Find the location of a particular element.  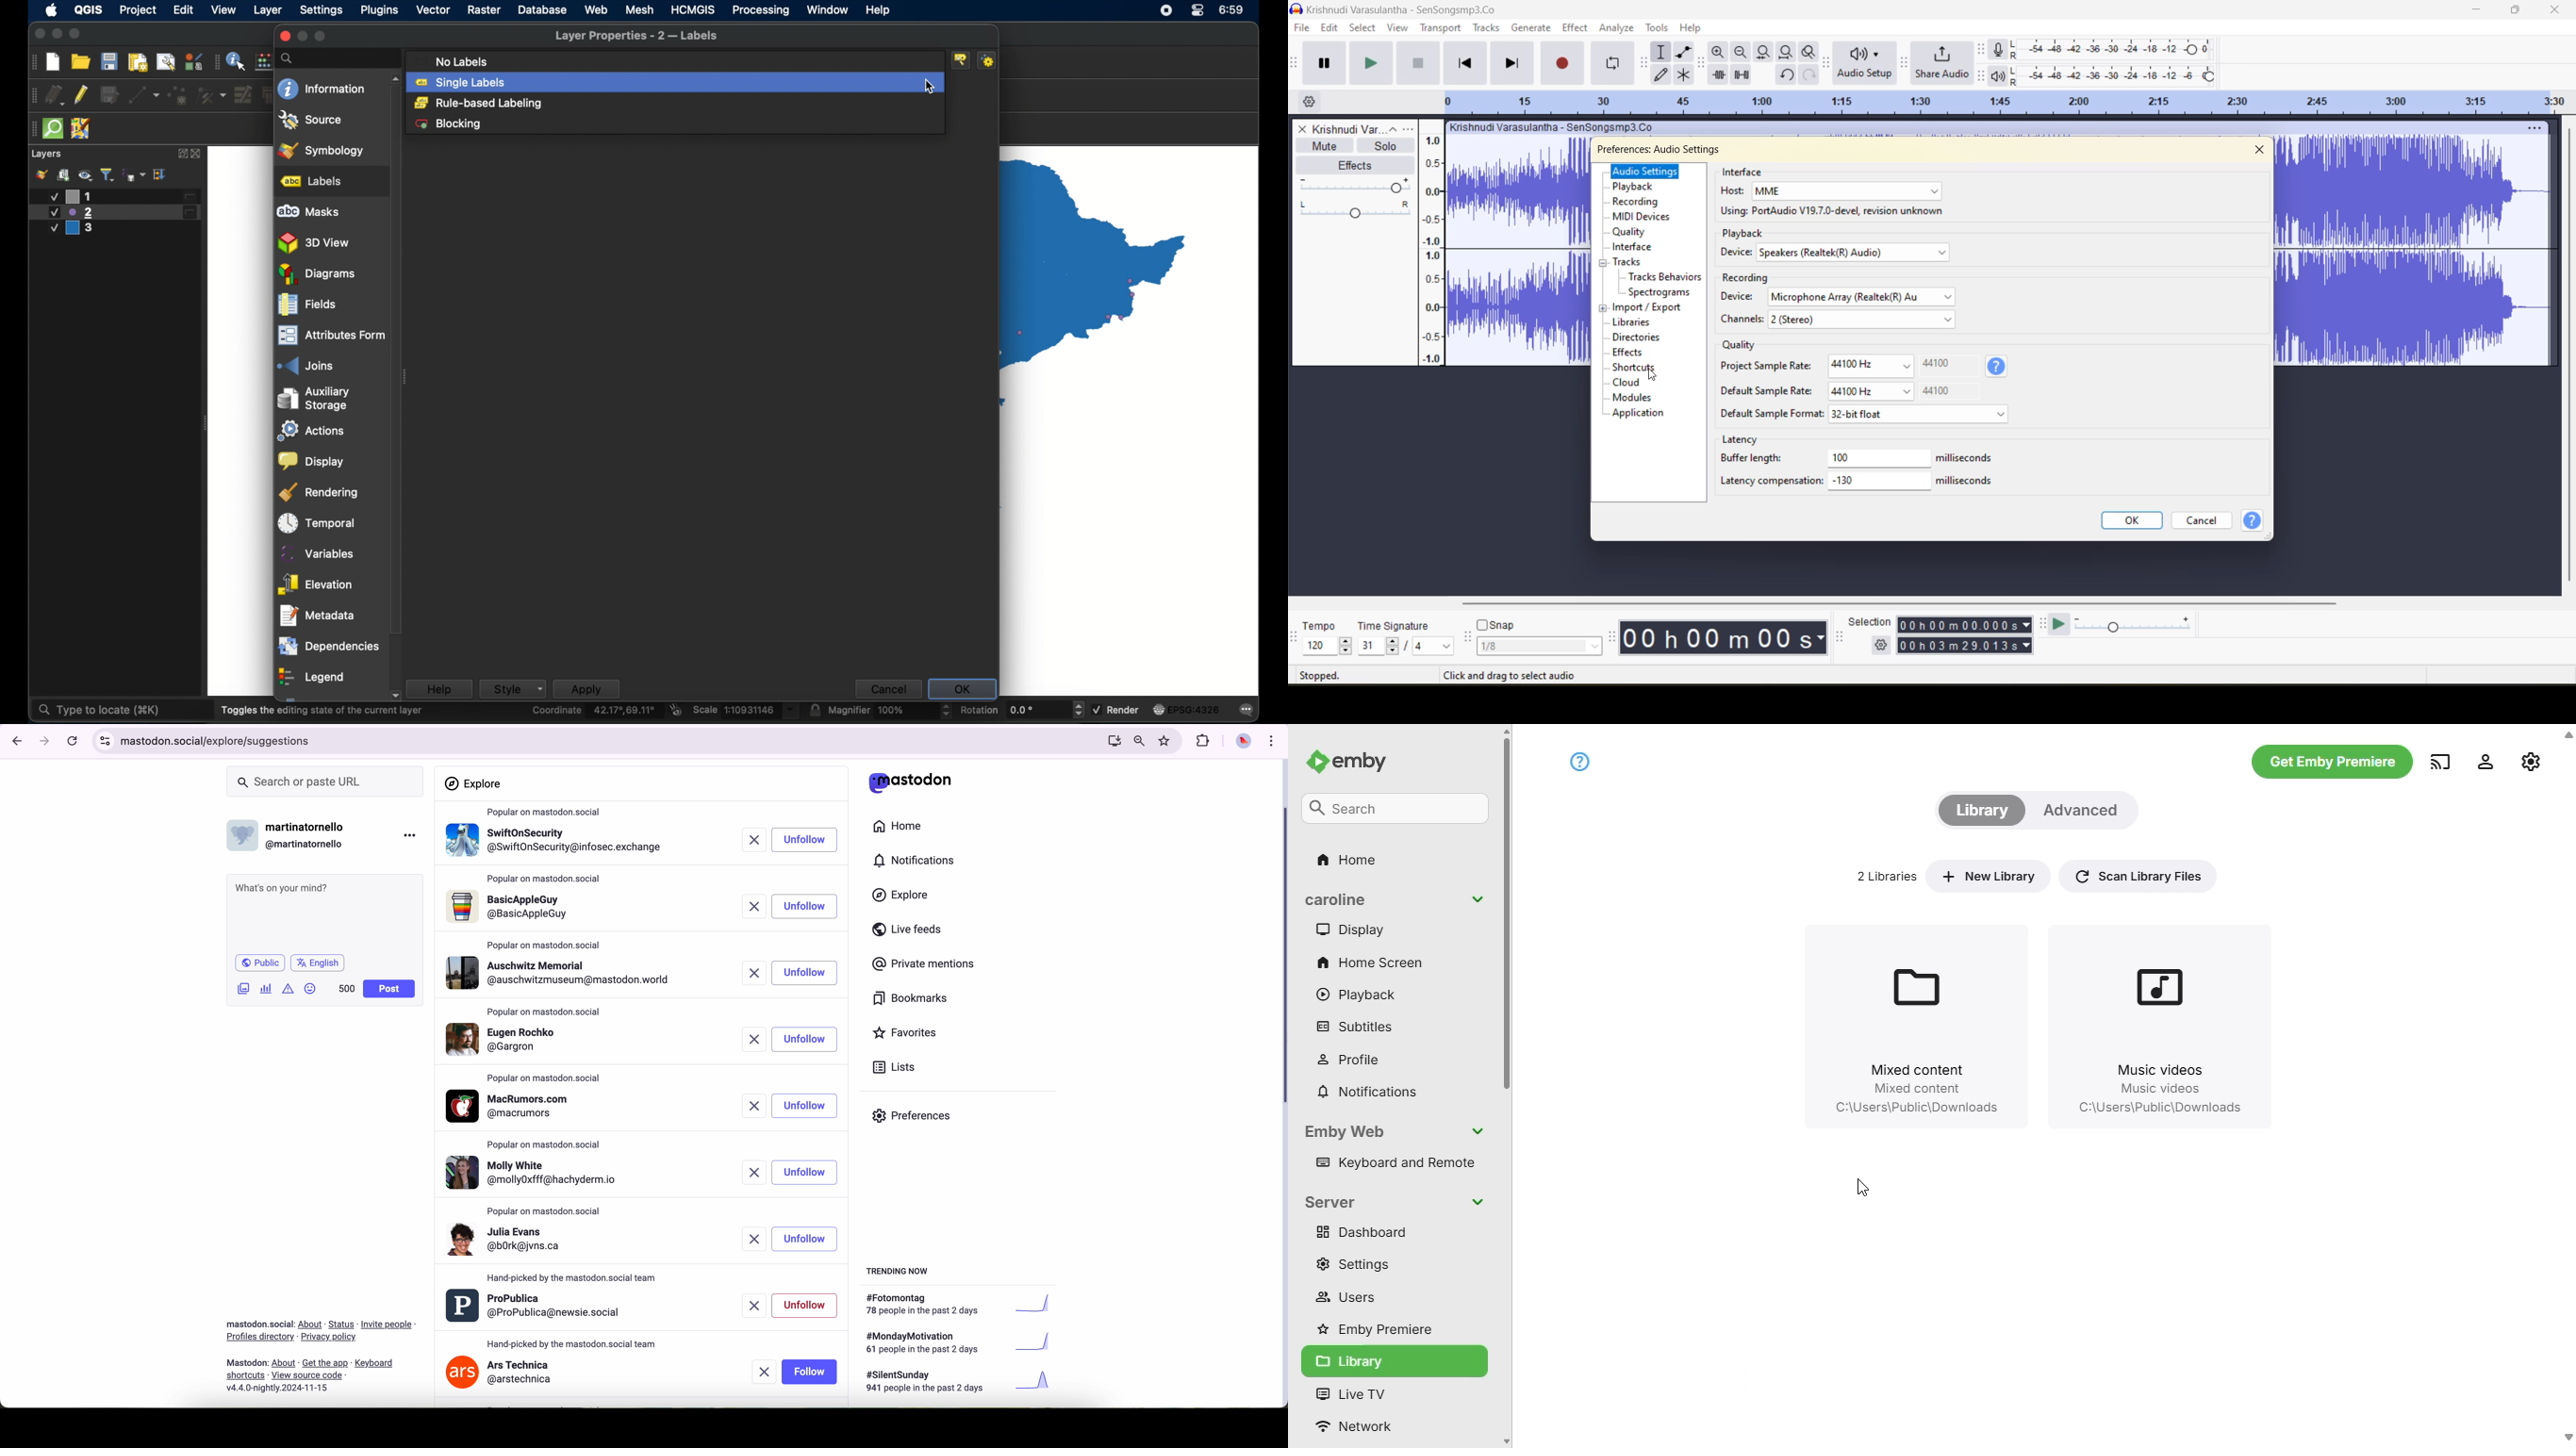

drag handle is located at coordinates (32, 62).